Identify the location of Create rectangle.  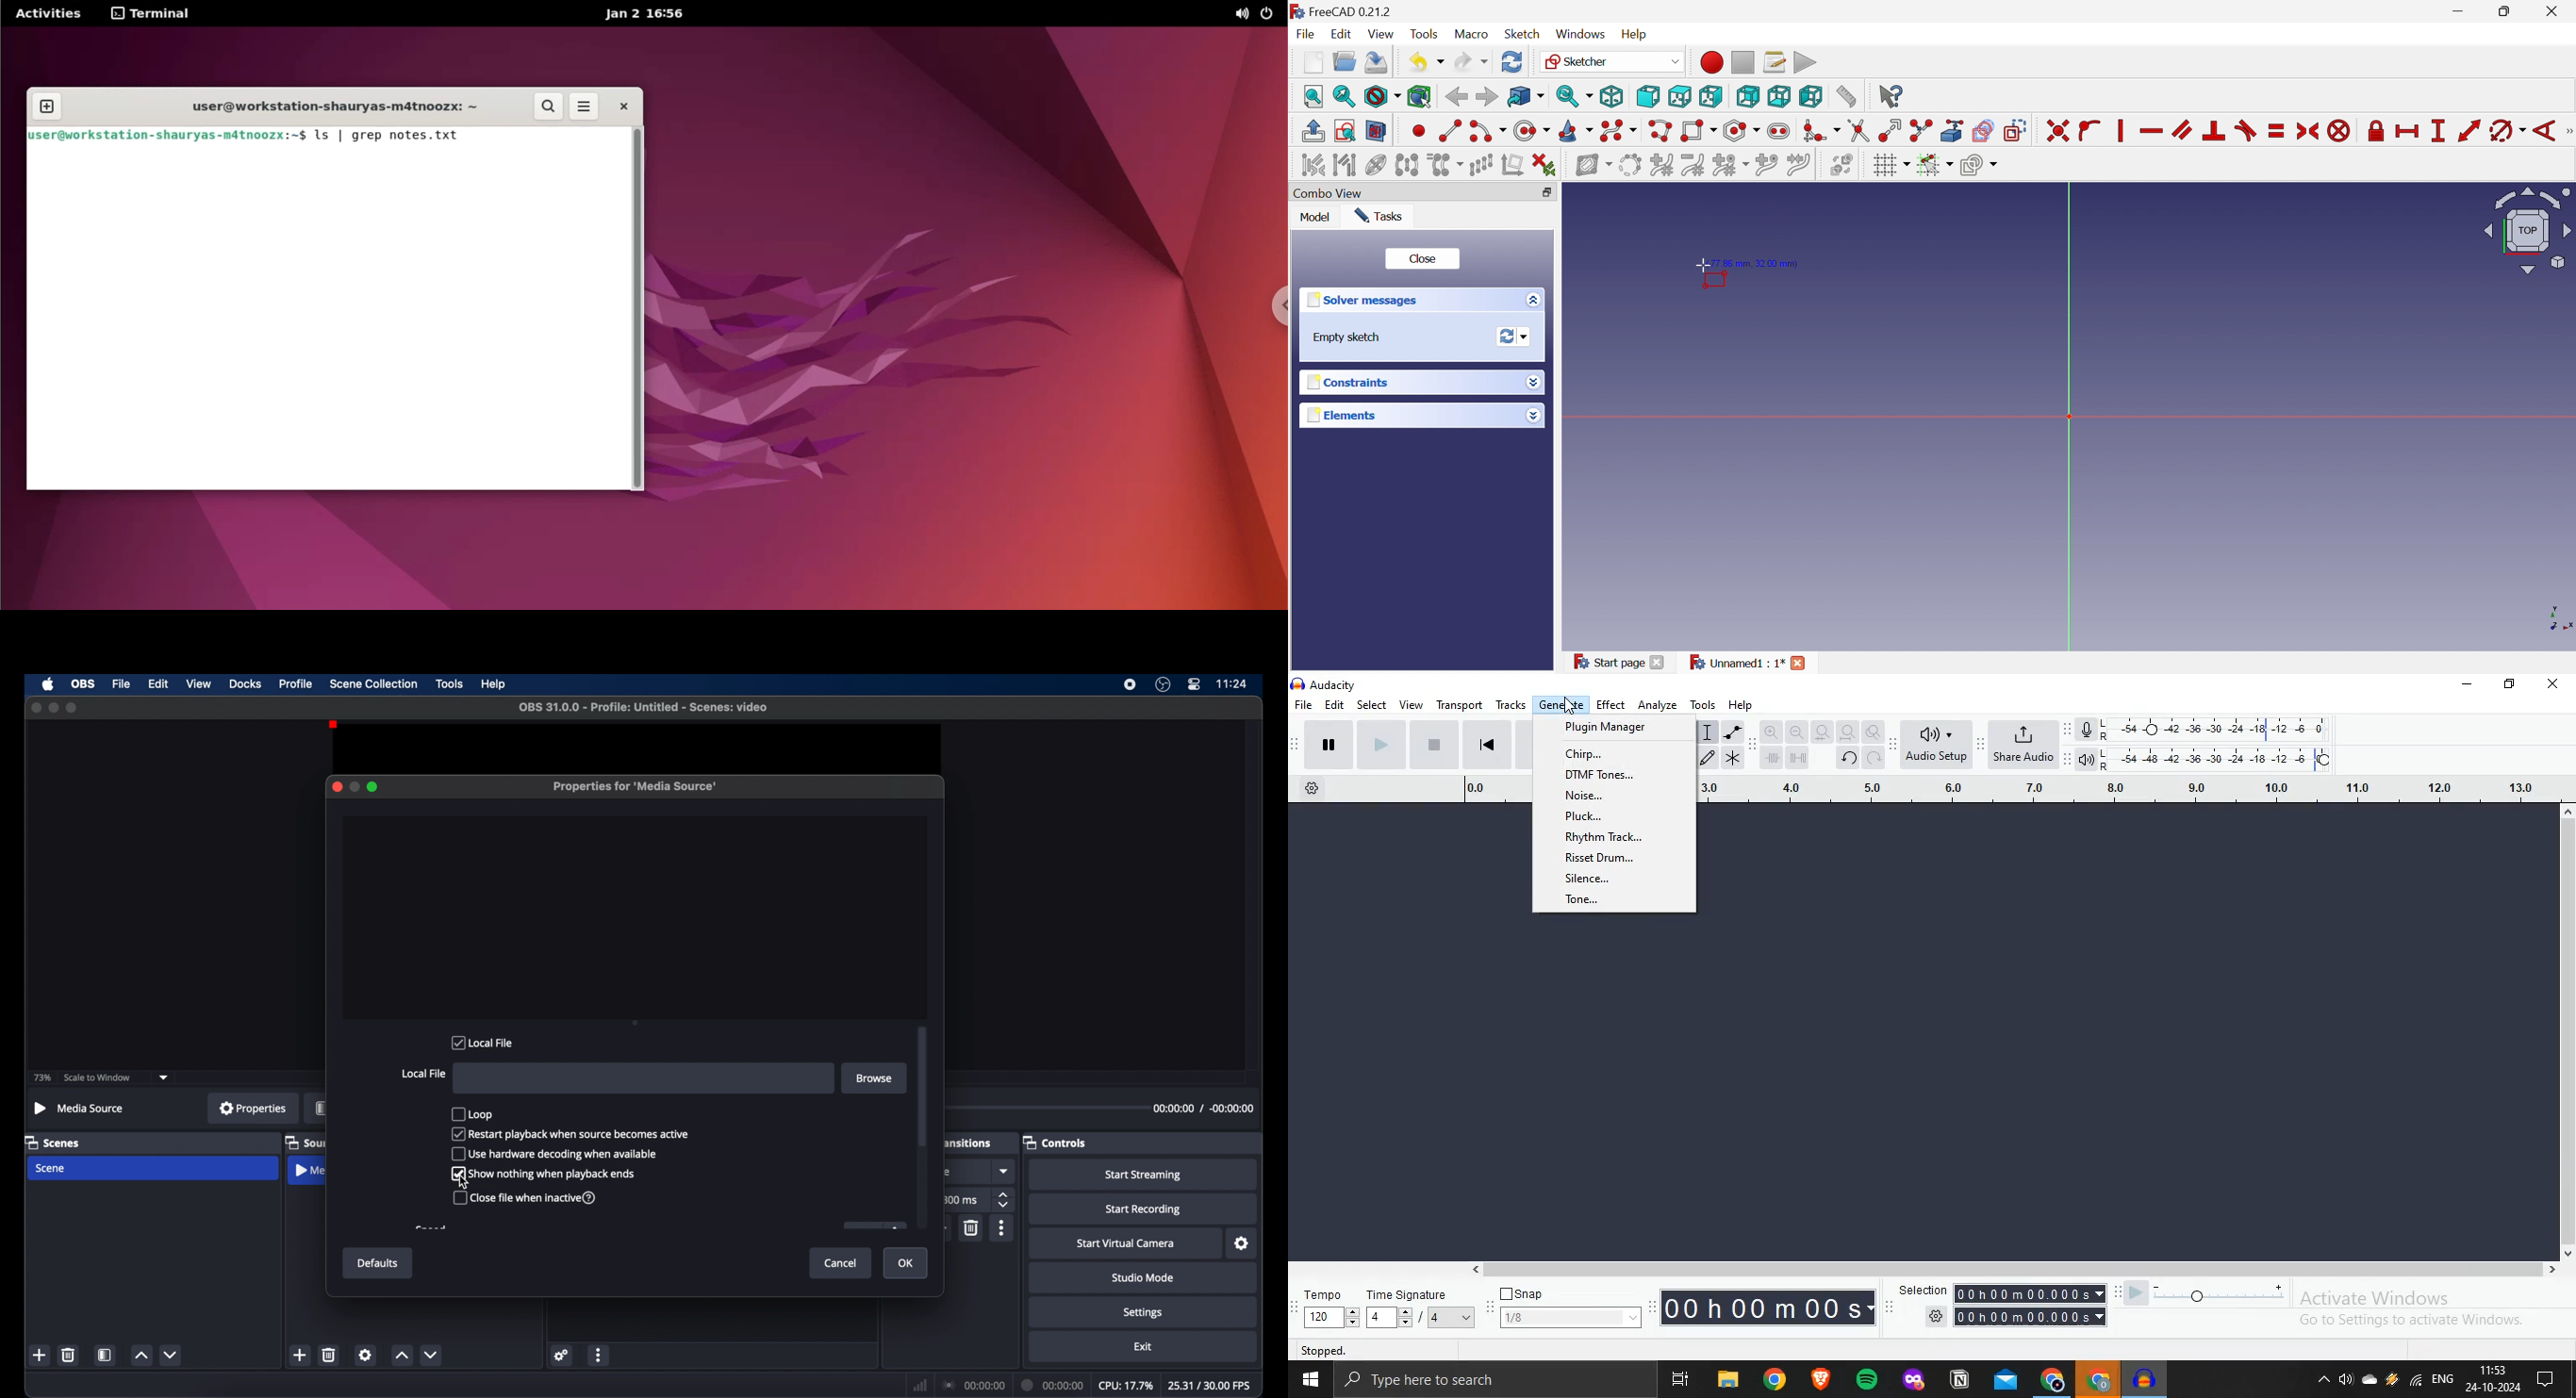
(1698, 131).